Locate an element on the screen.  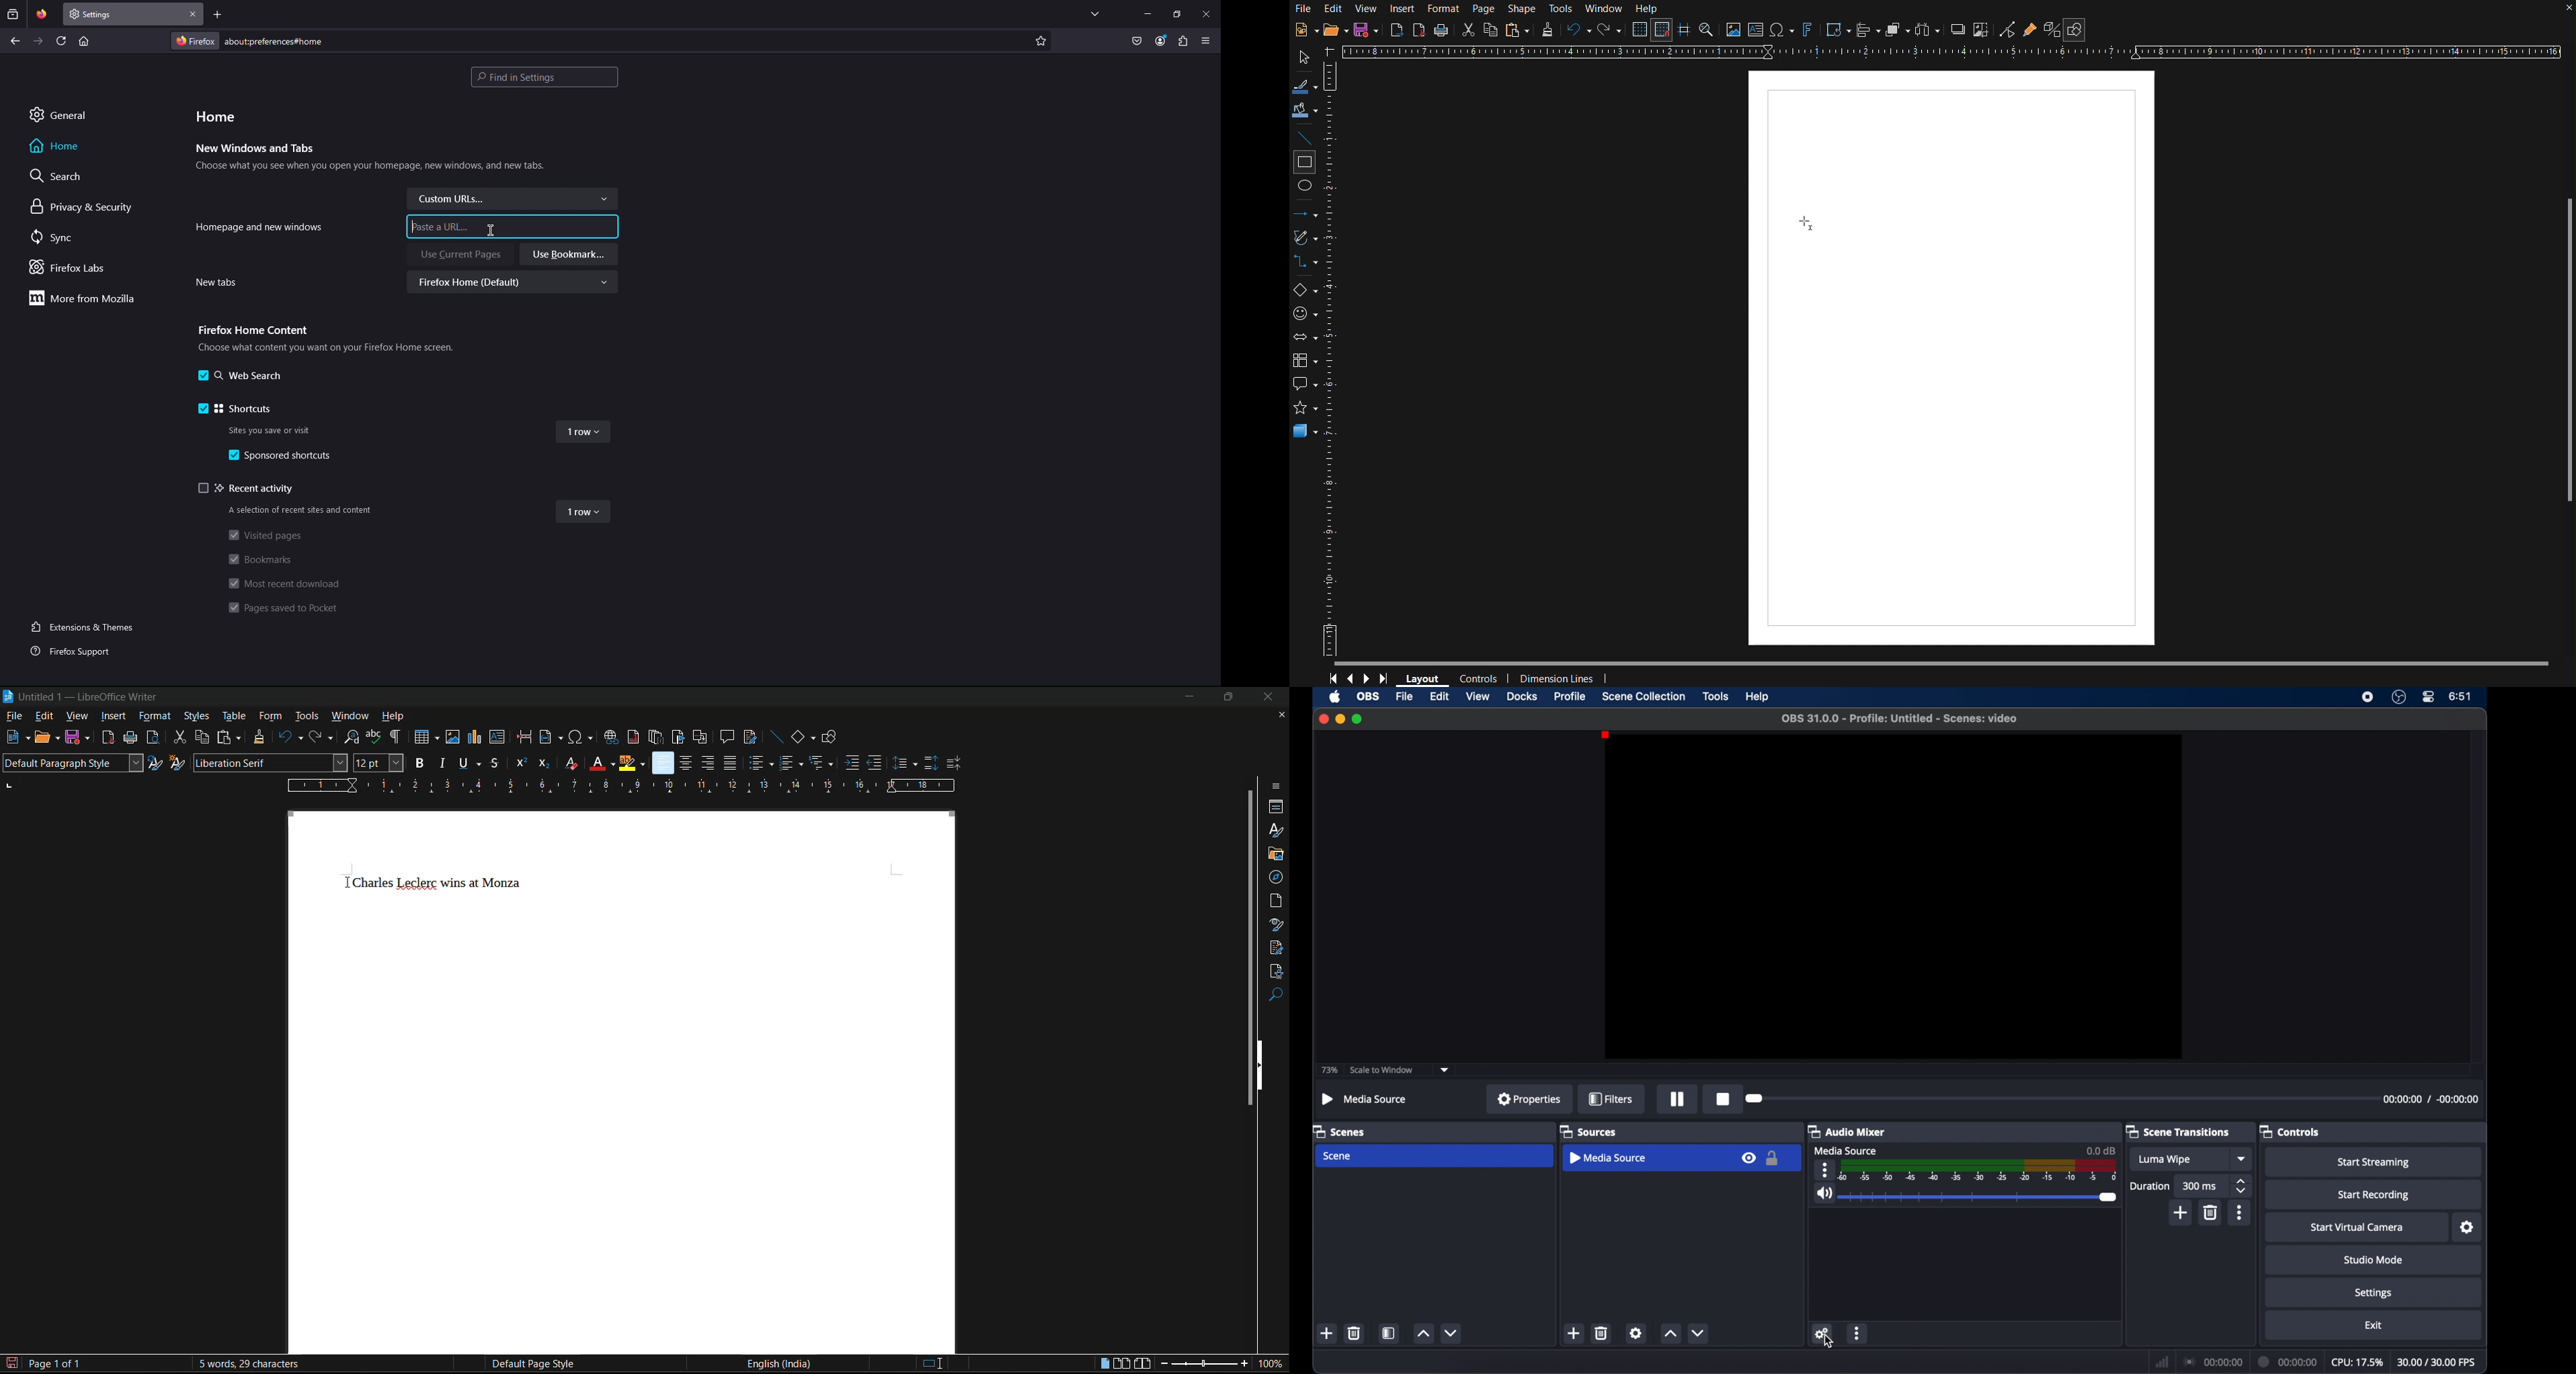
Shadow is located at coordinates (1957, 29).